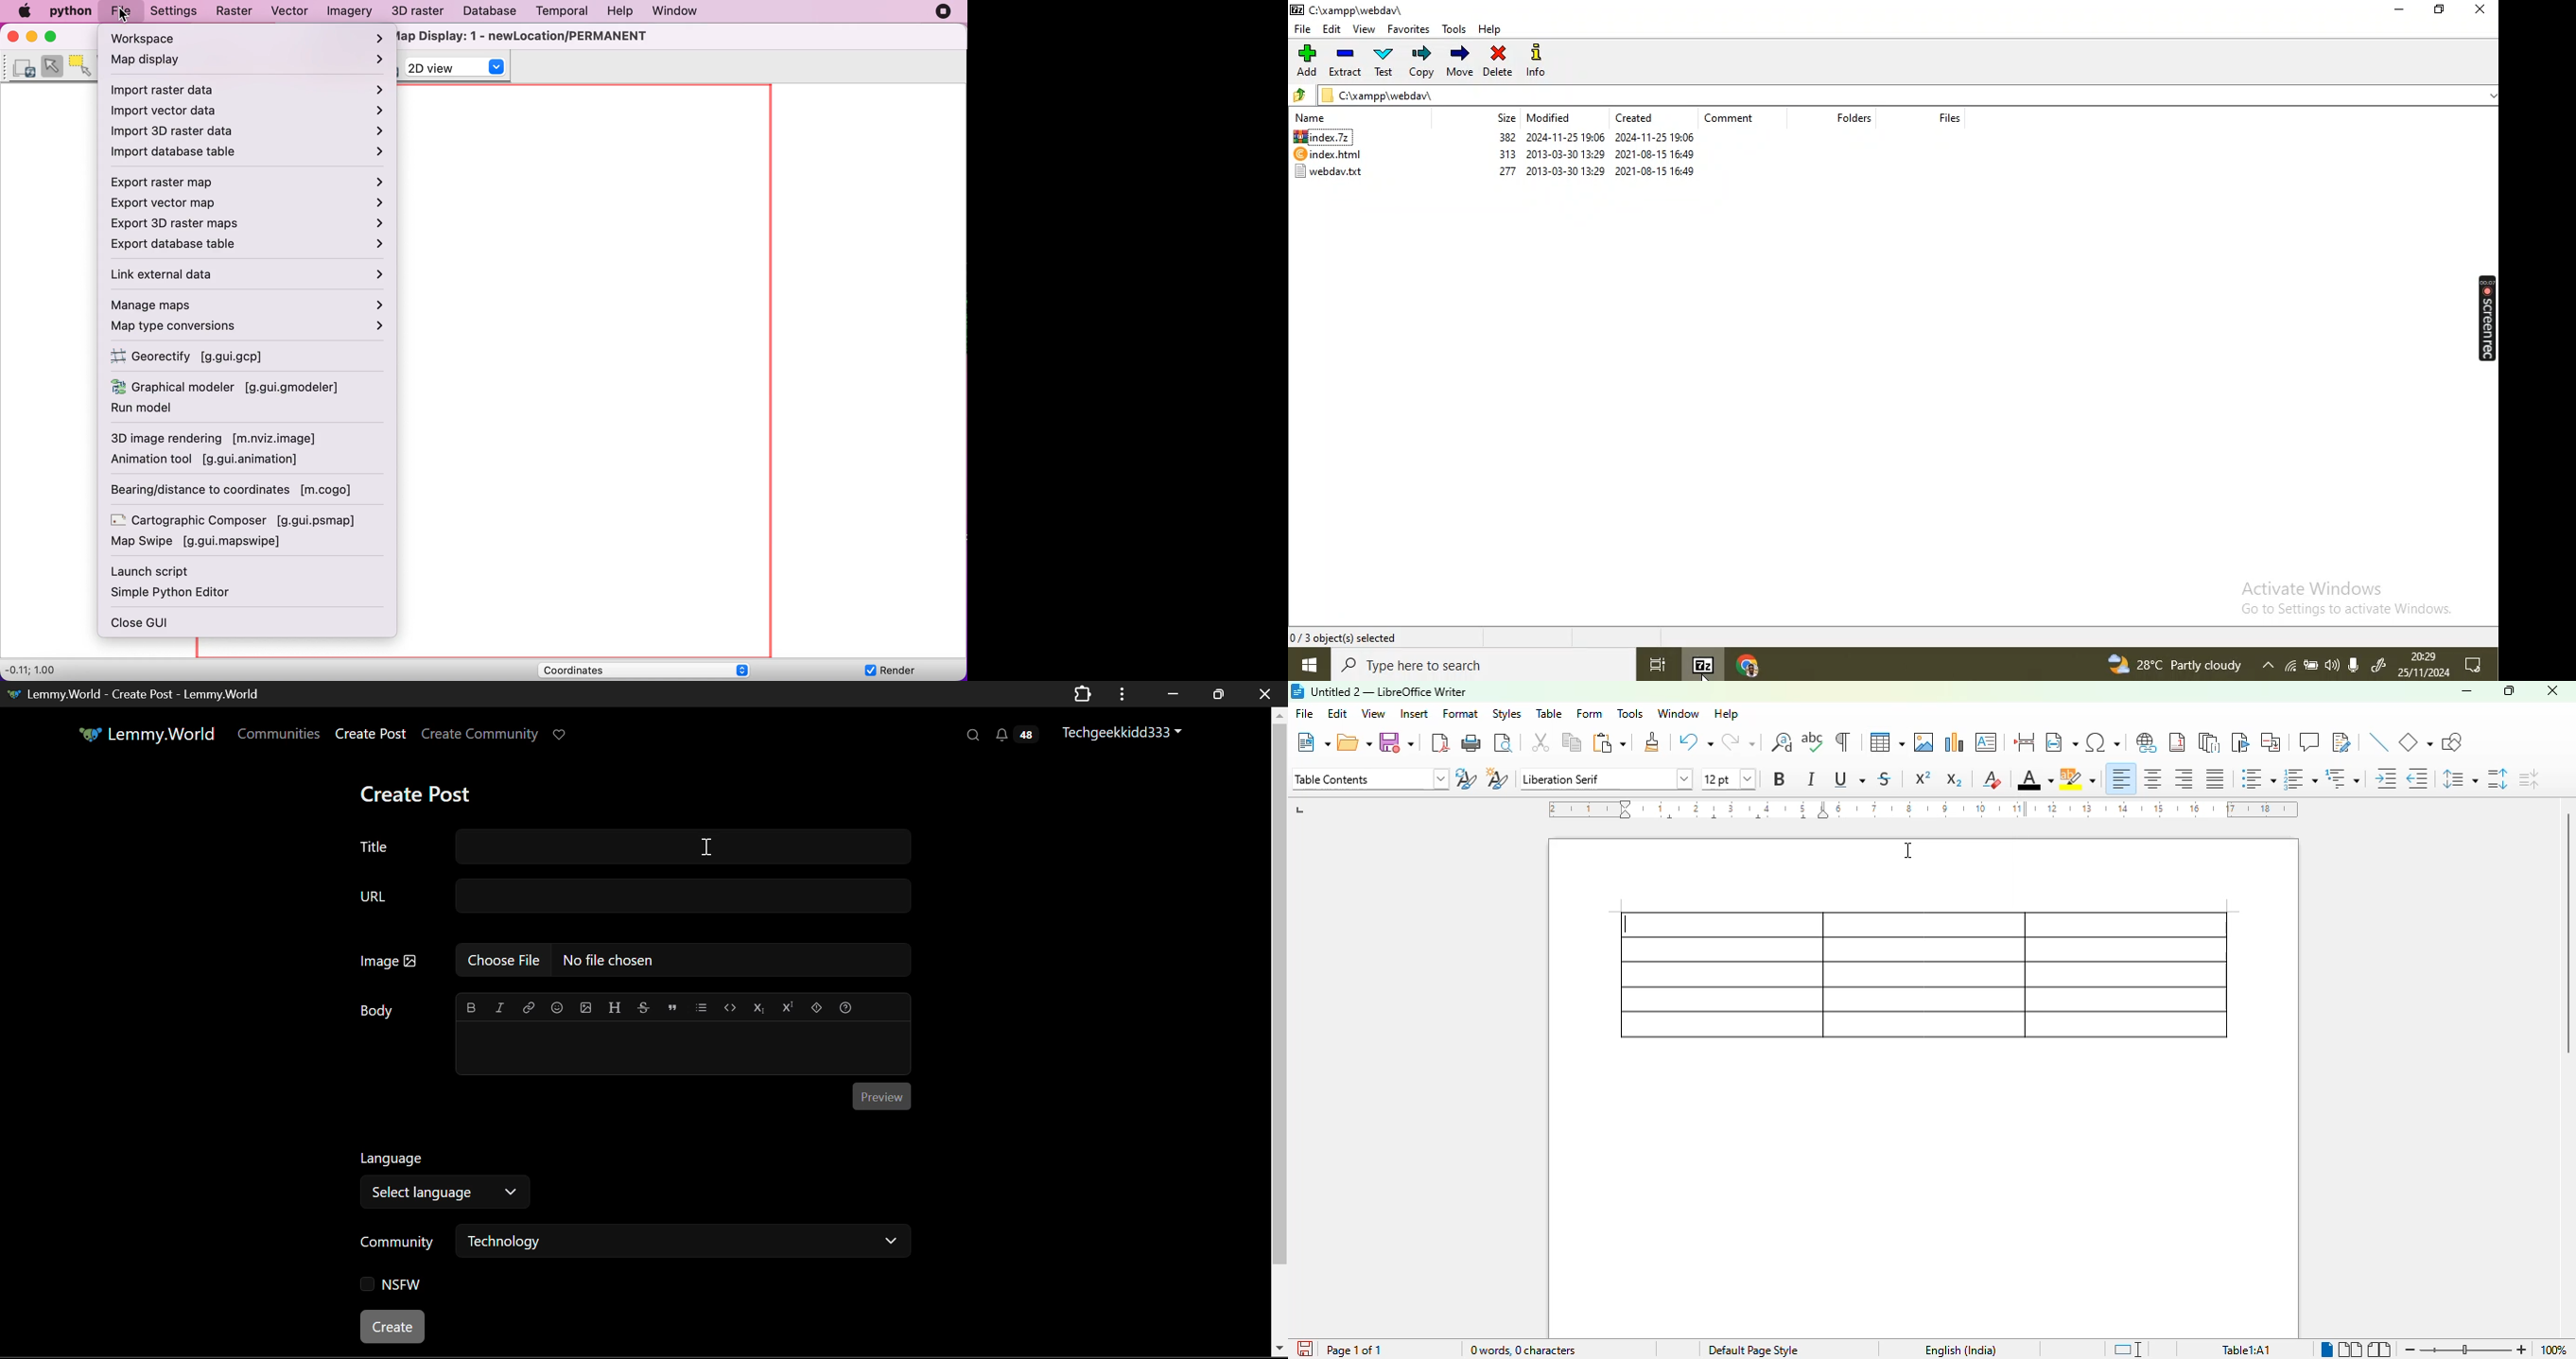  Describe the element at coordinates (2474, 664) in the screenshot. I see `notifications` at that location.